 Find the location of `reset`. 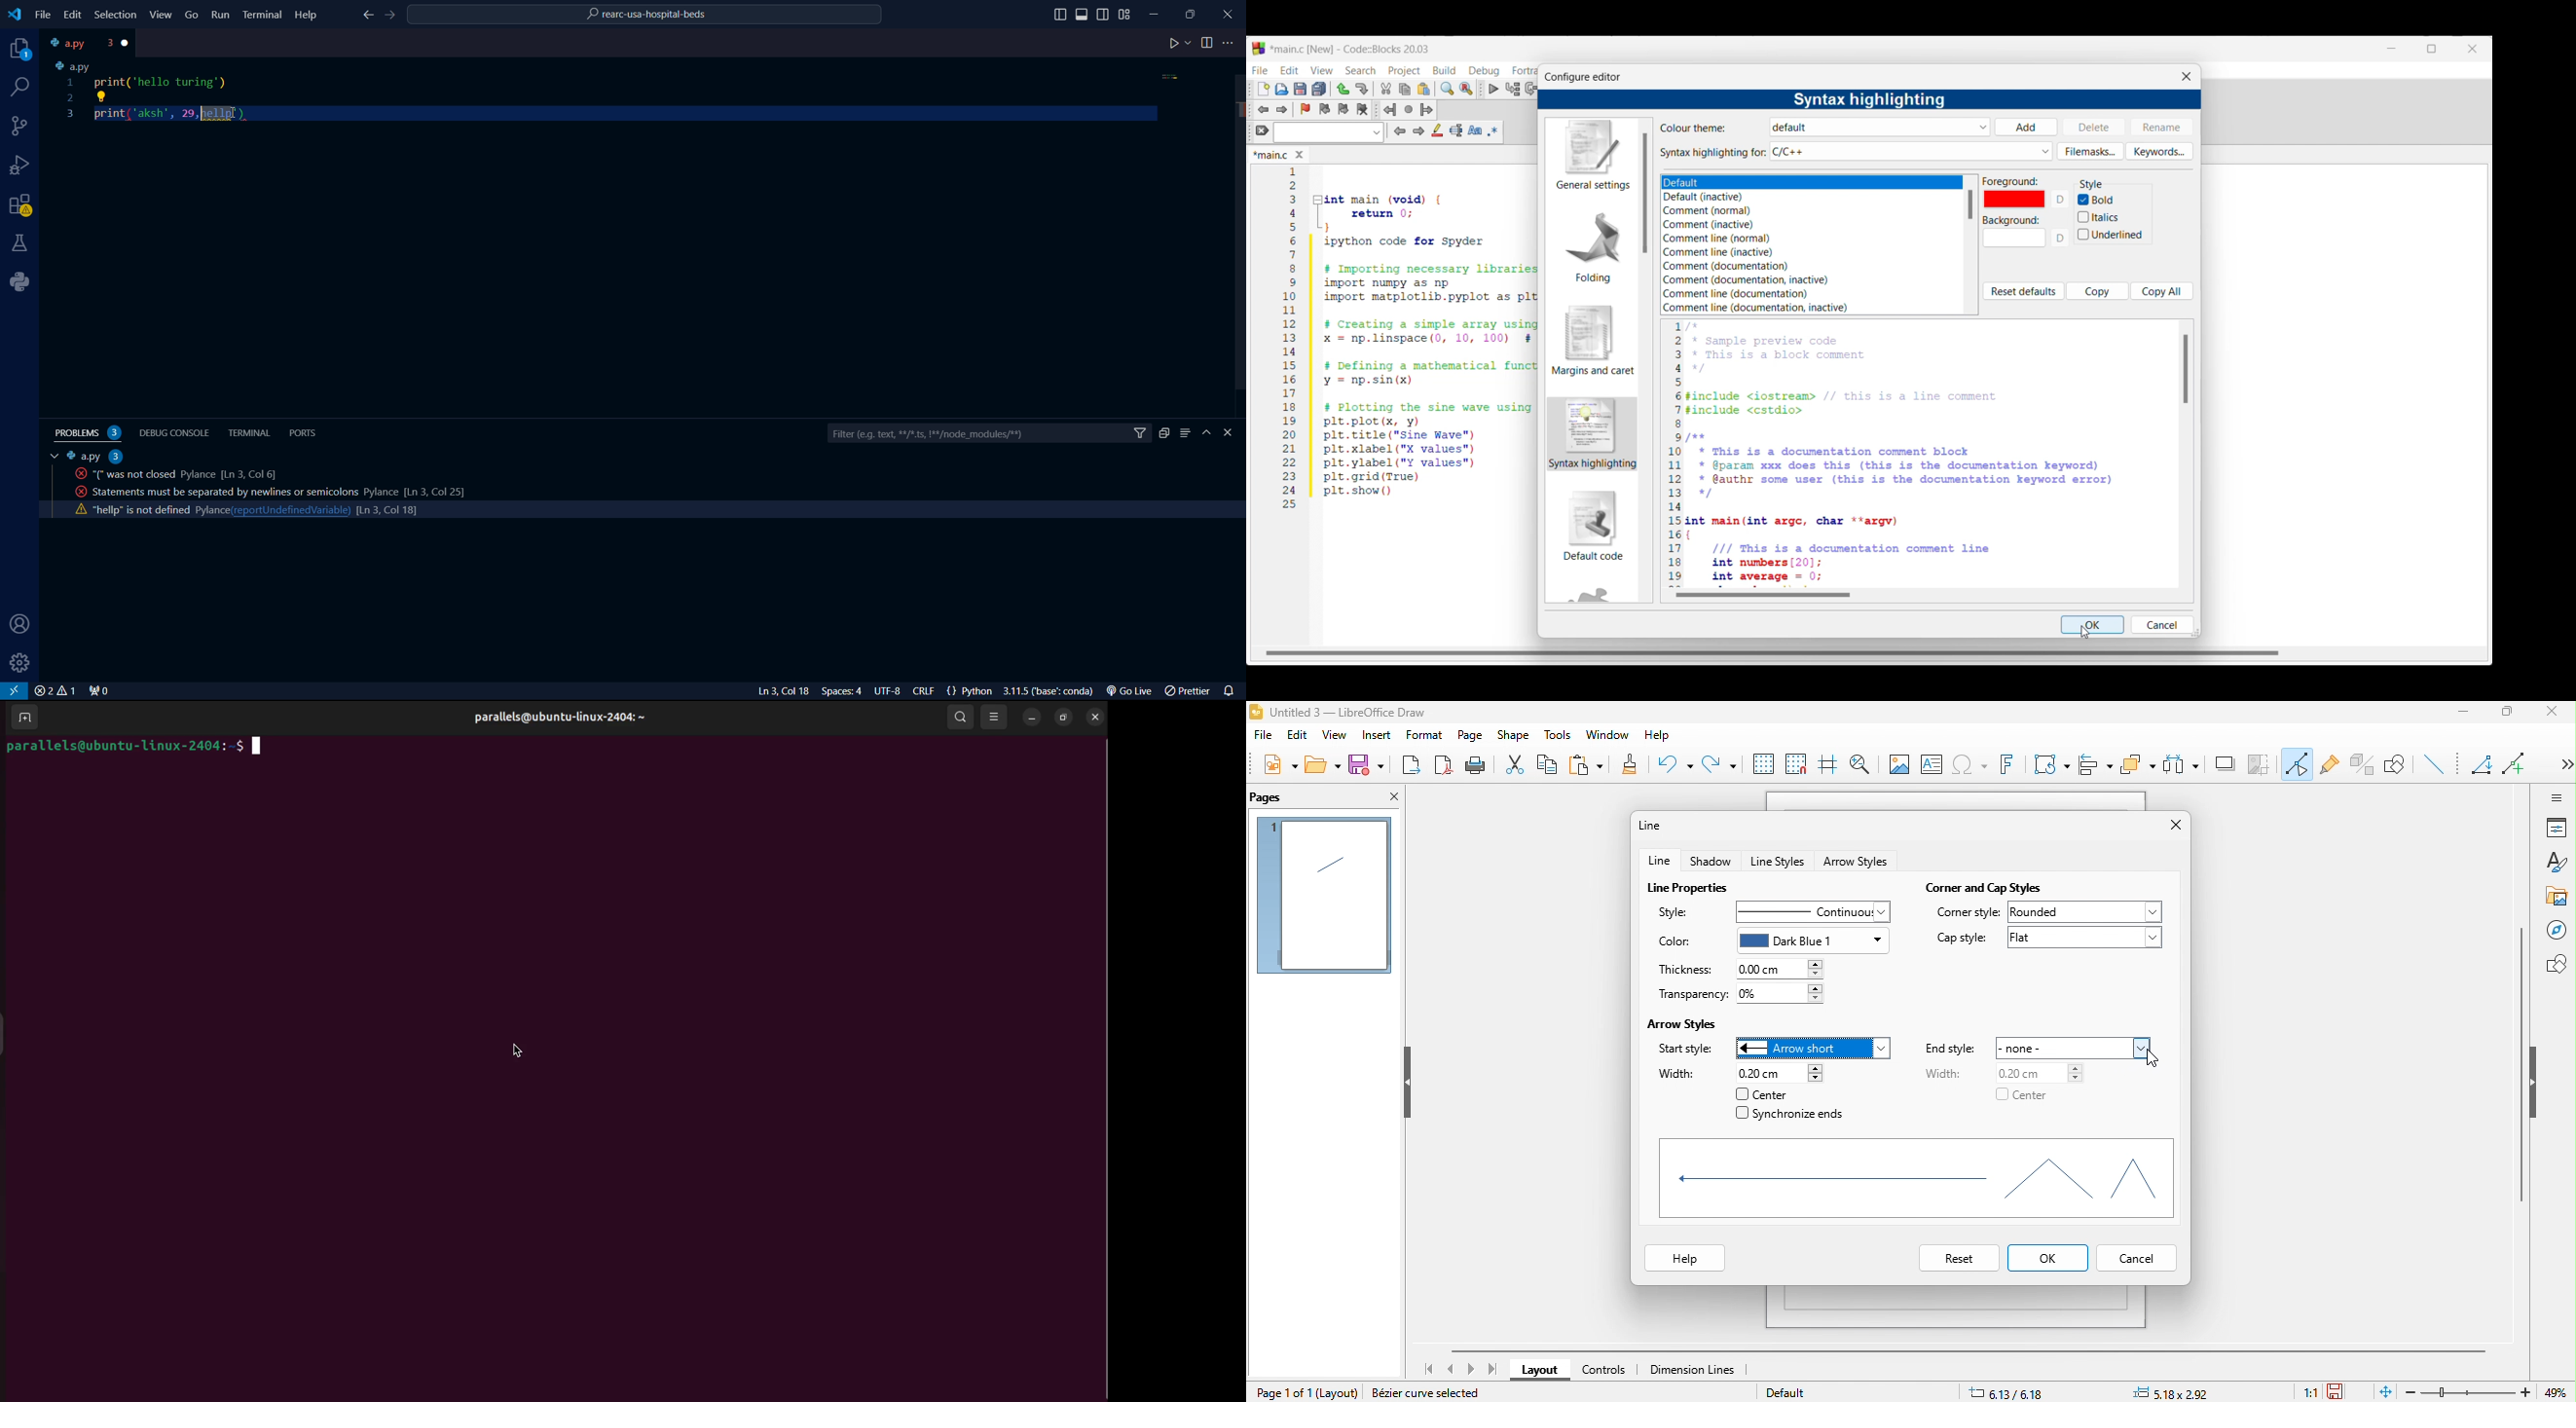

reset is located at coordinates (1955, 1259).